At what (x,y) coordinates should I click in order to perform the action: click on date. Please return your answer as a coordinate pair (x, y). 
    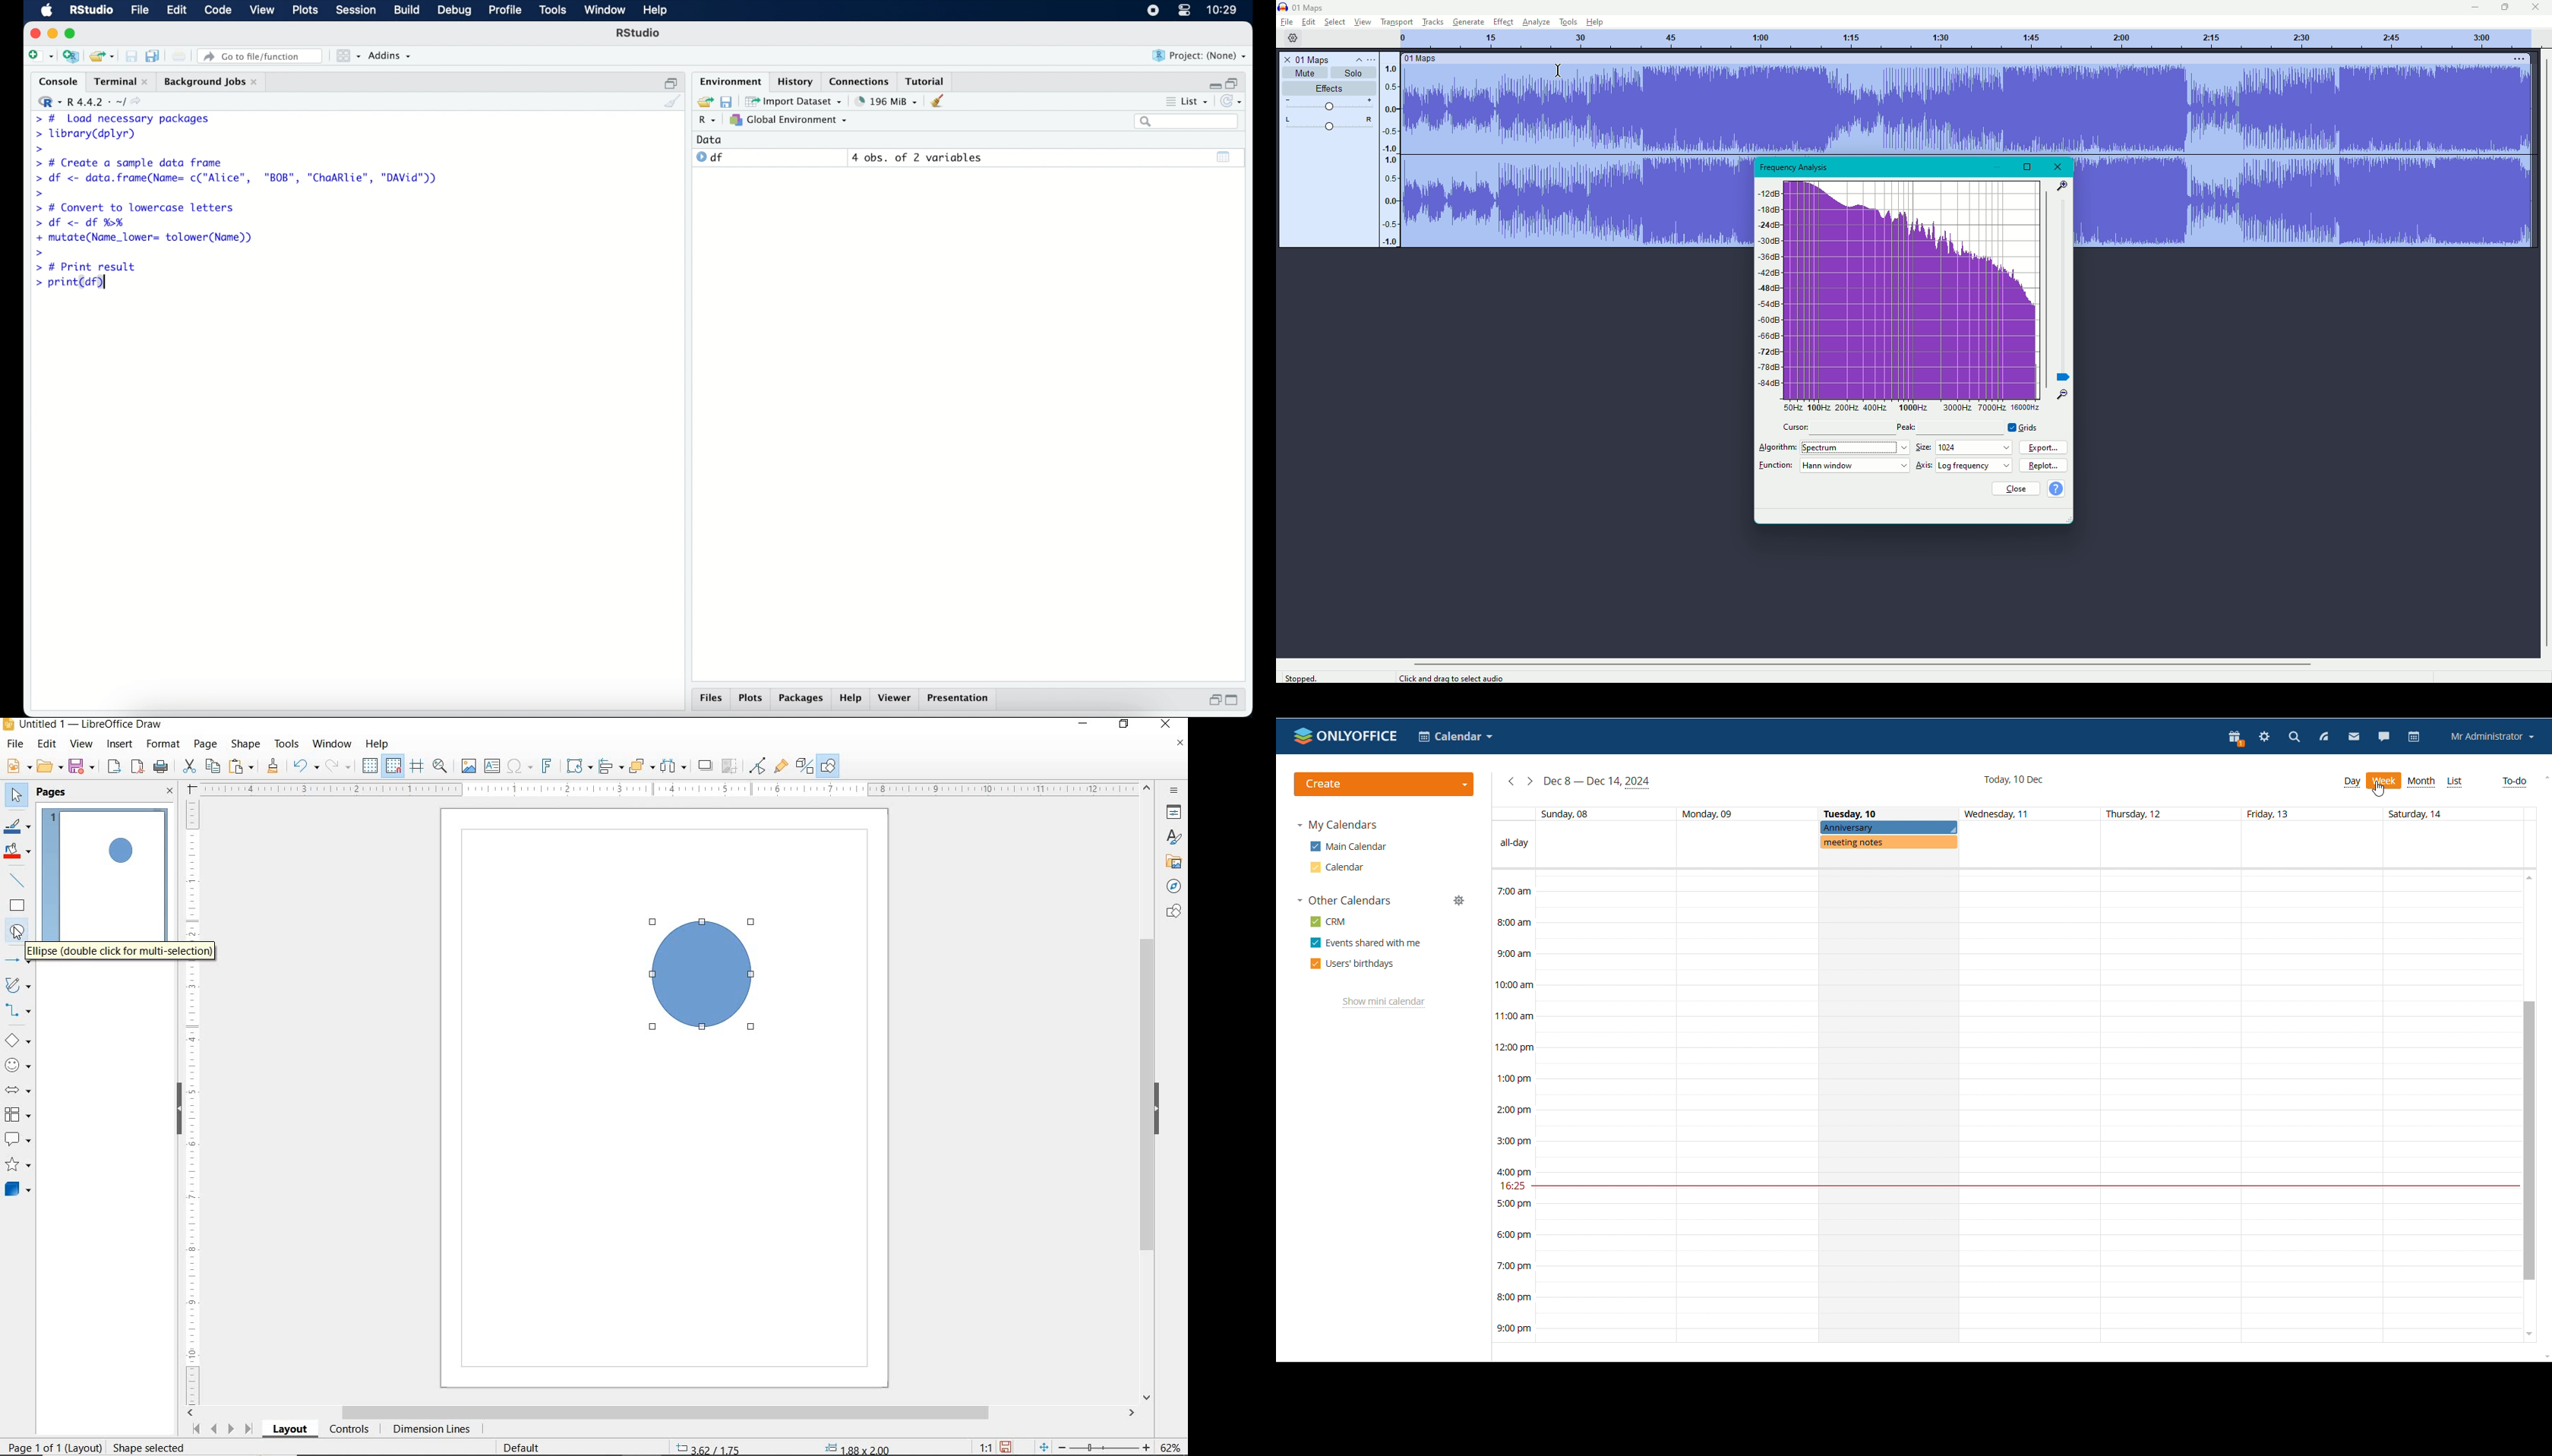
    Looking at the image, I should click on (710, 139).